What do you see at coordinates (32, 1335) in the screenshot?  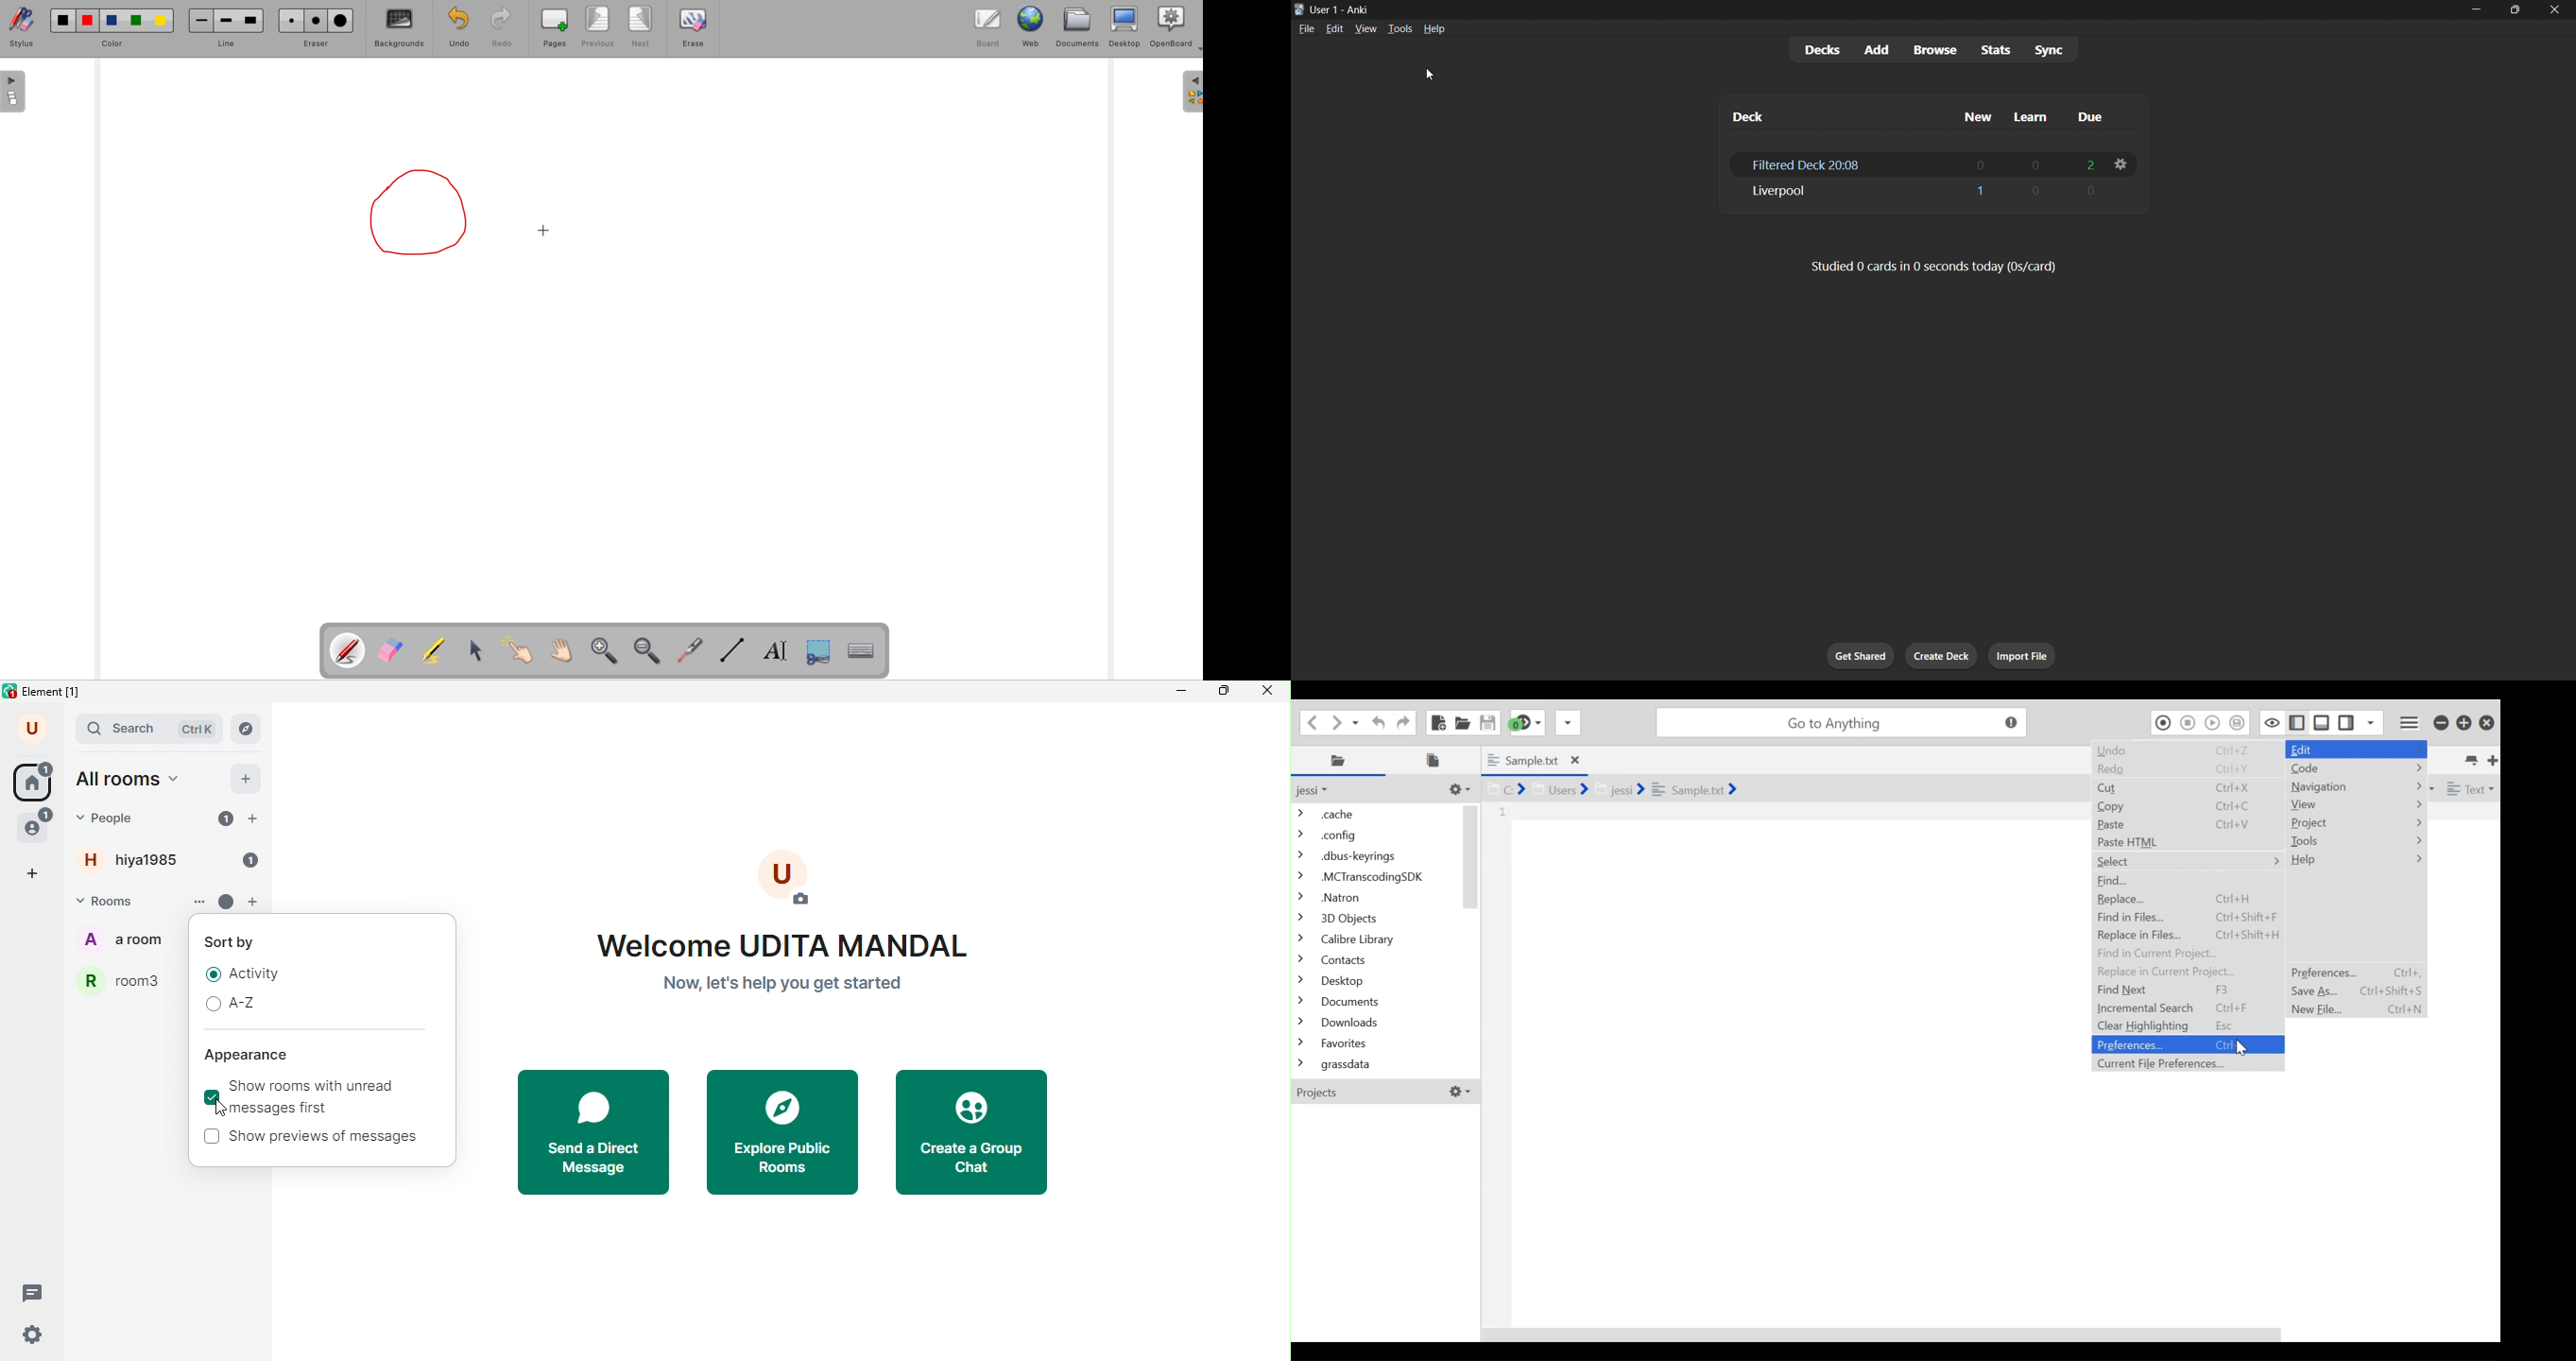 I see `quick settings` at bounding box center [32, 1335].